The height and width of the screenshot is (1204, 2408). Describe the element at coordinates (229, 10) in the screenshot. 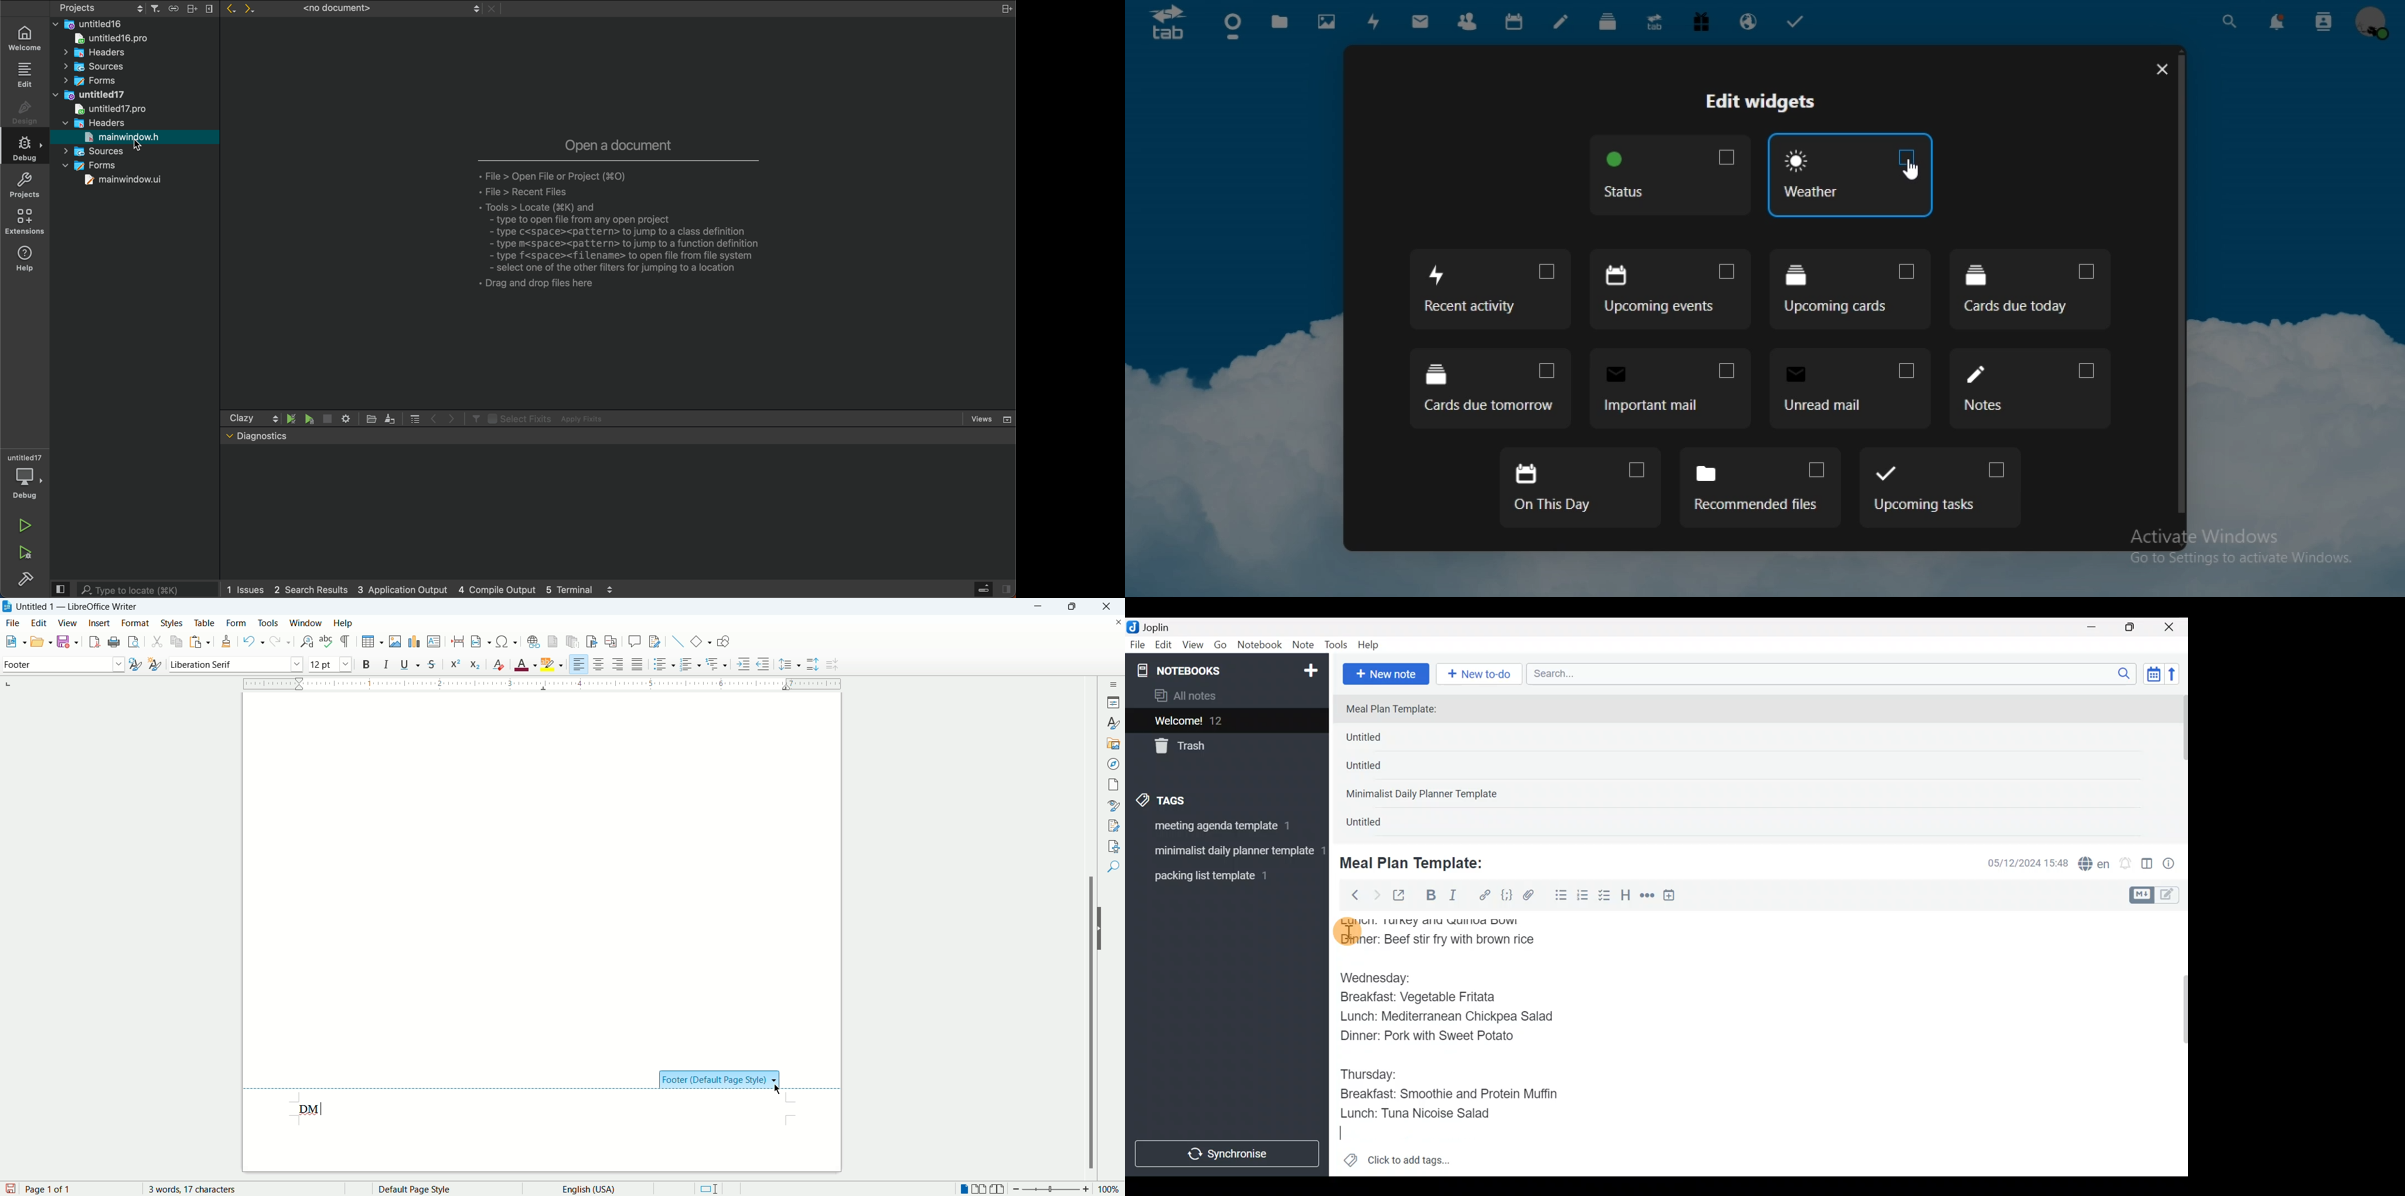

I see `Back` at that location.